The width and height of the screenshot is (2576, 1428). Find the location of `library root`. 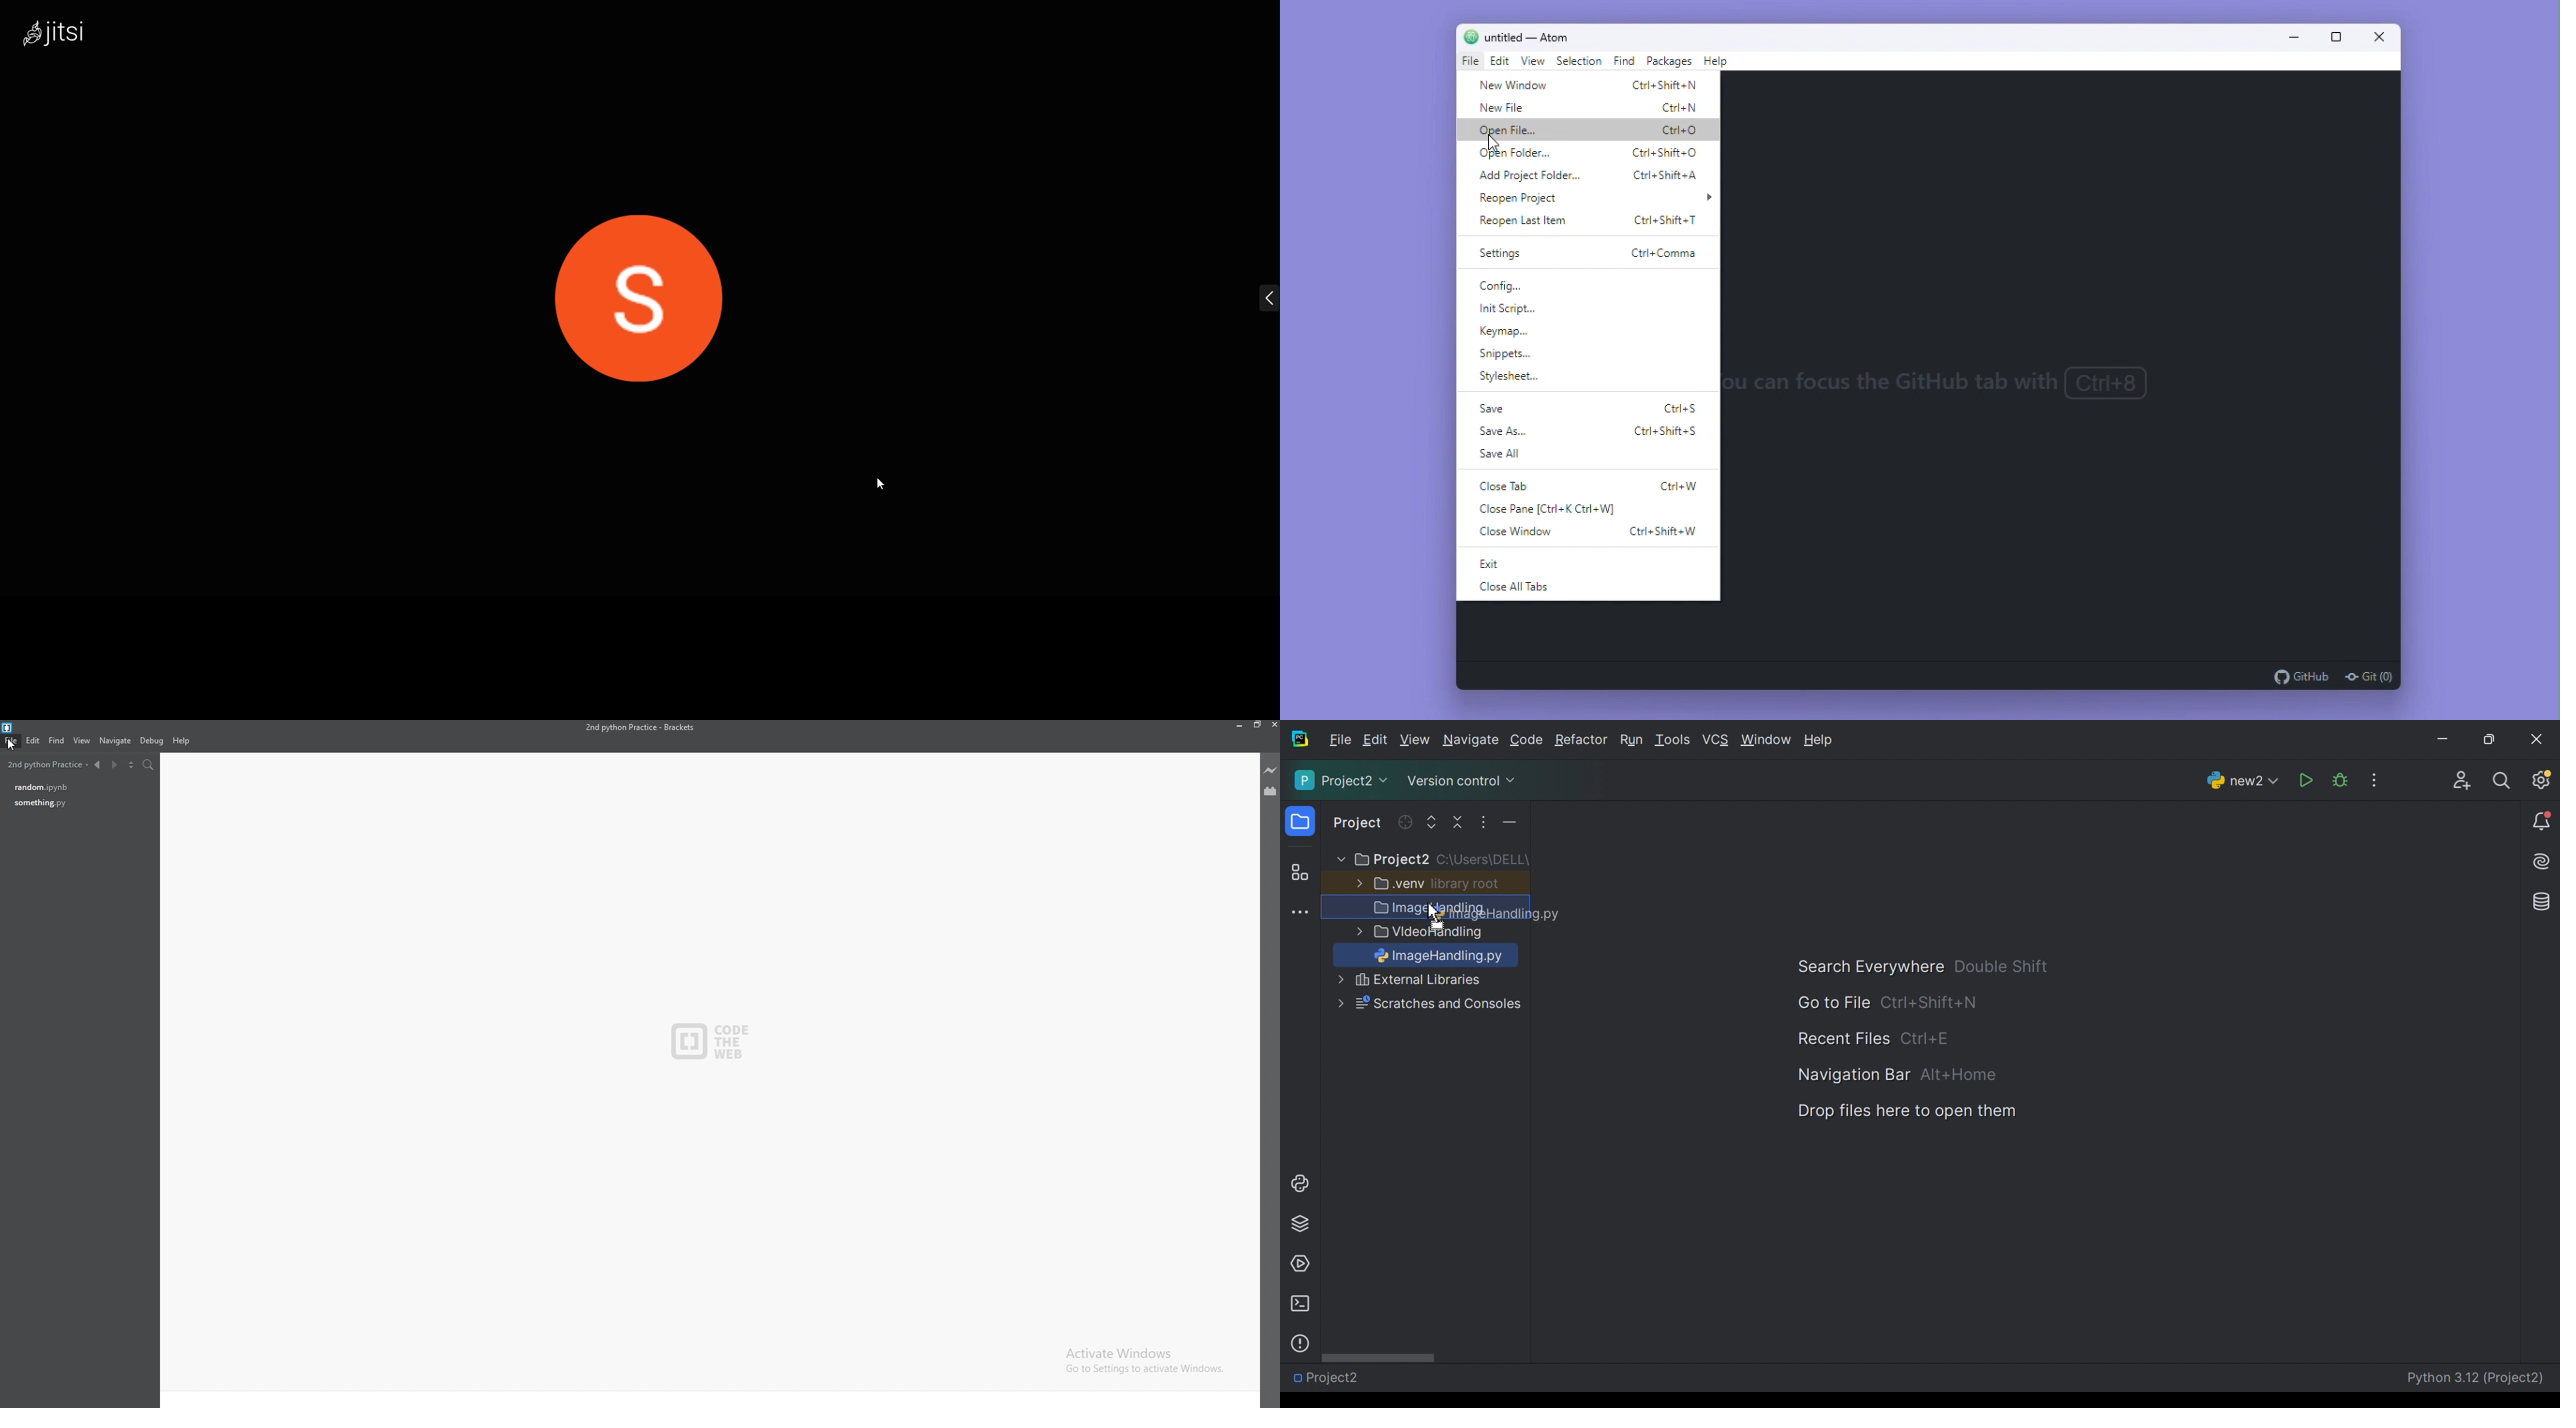

library root is located at coordinates (1467, 883).